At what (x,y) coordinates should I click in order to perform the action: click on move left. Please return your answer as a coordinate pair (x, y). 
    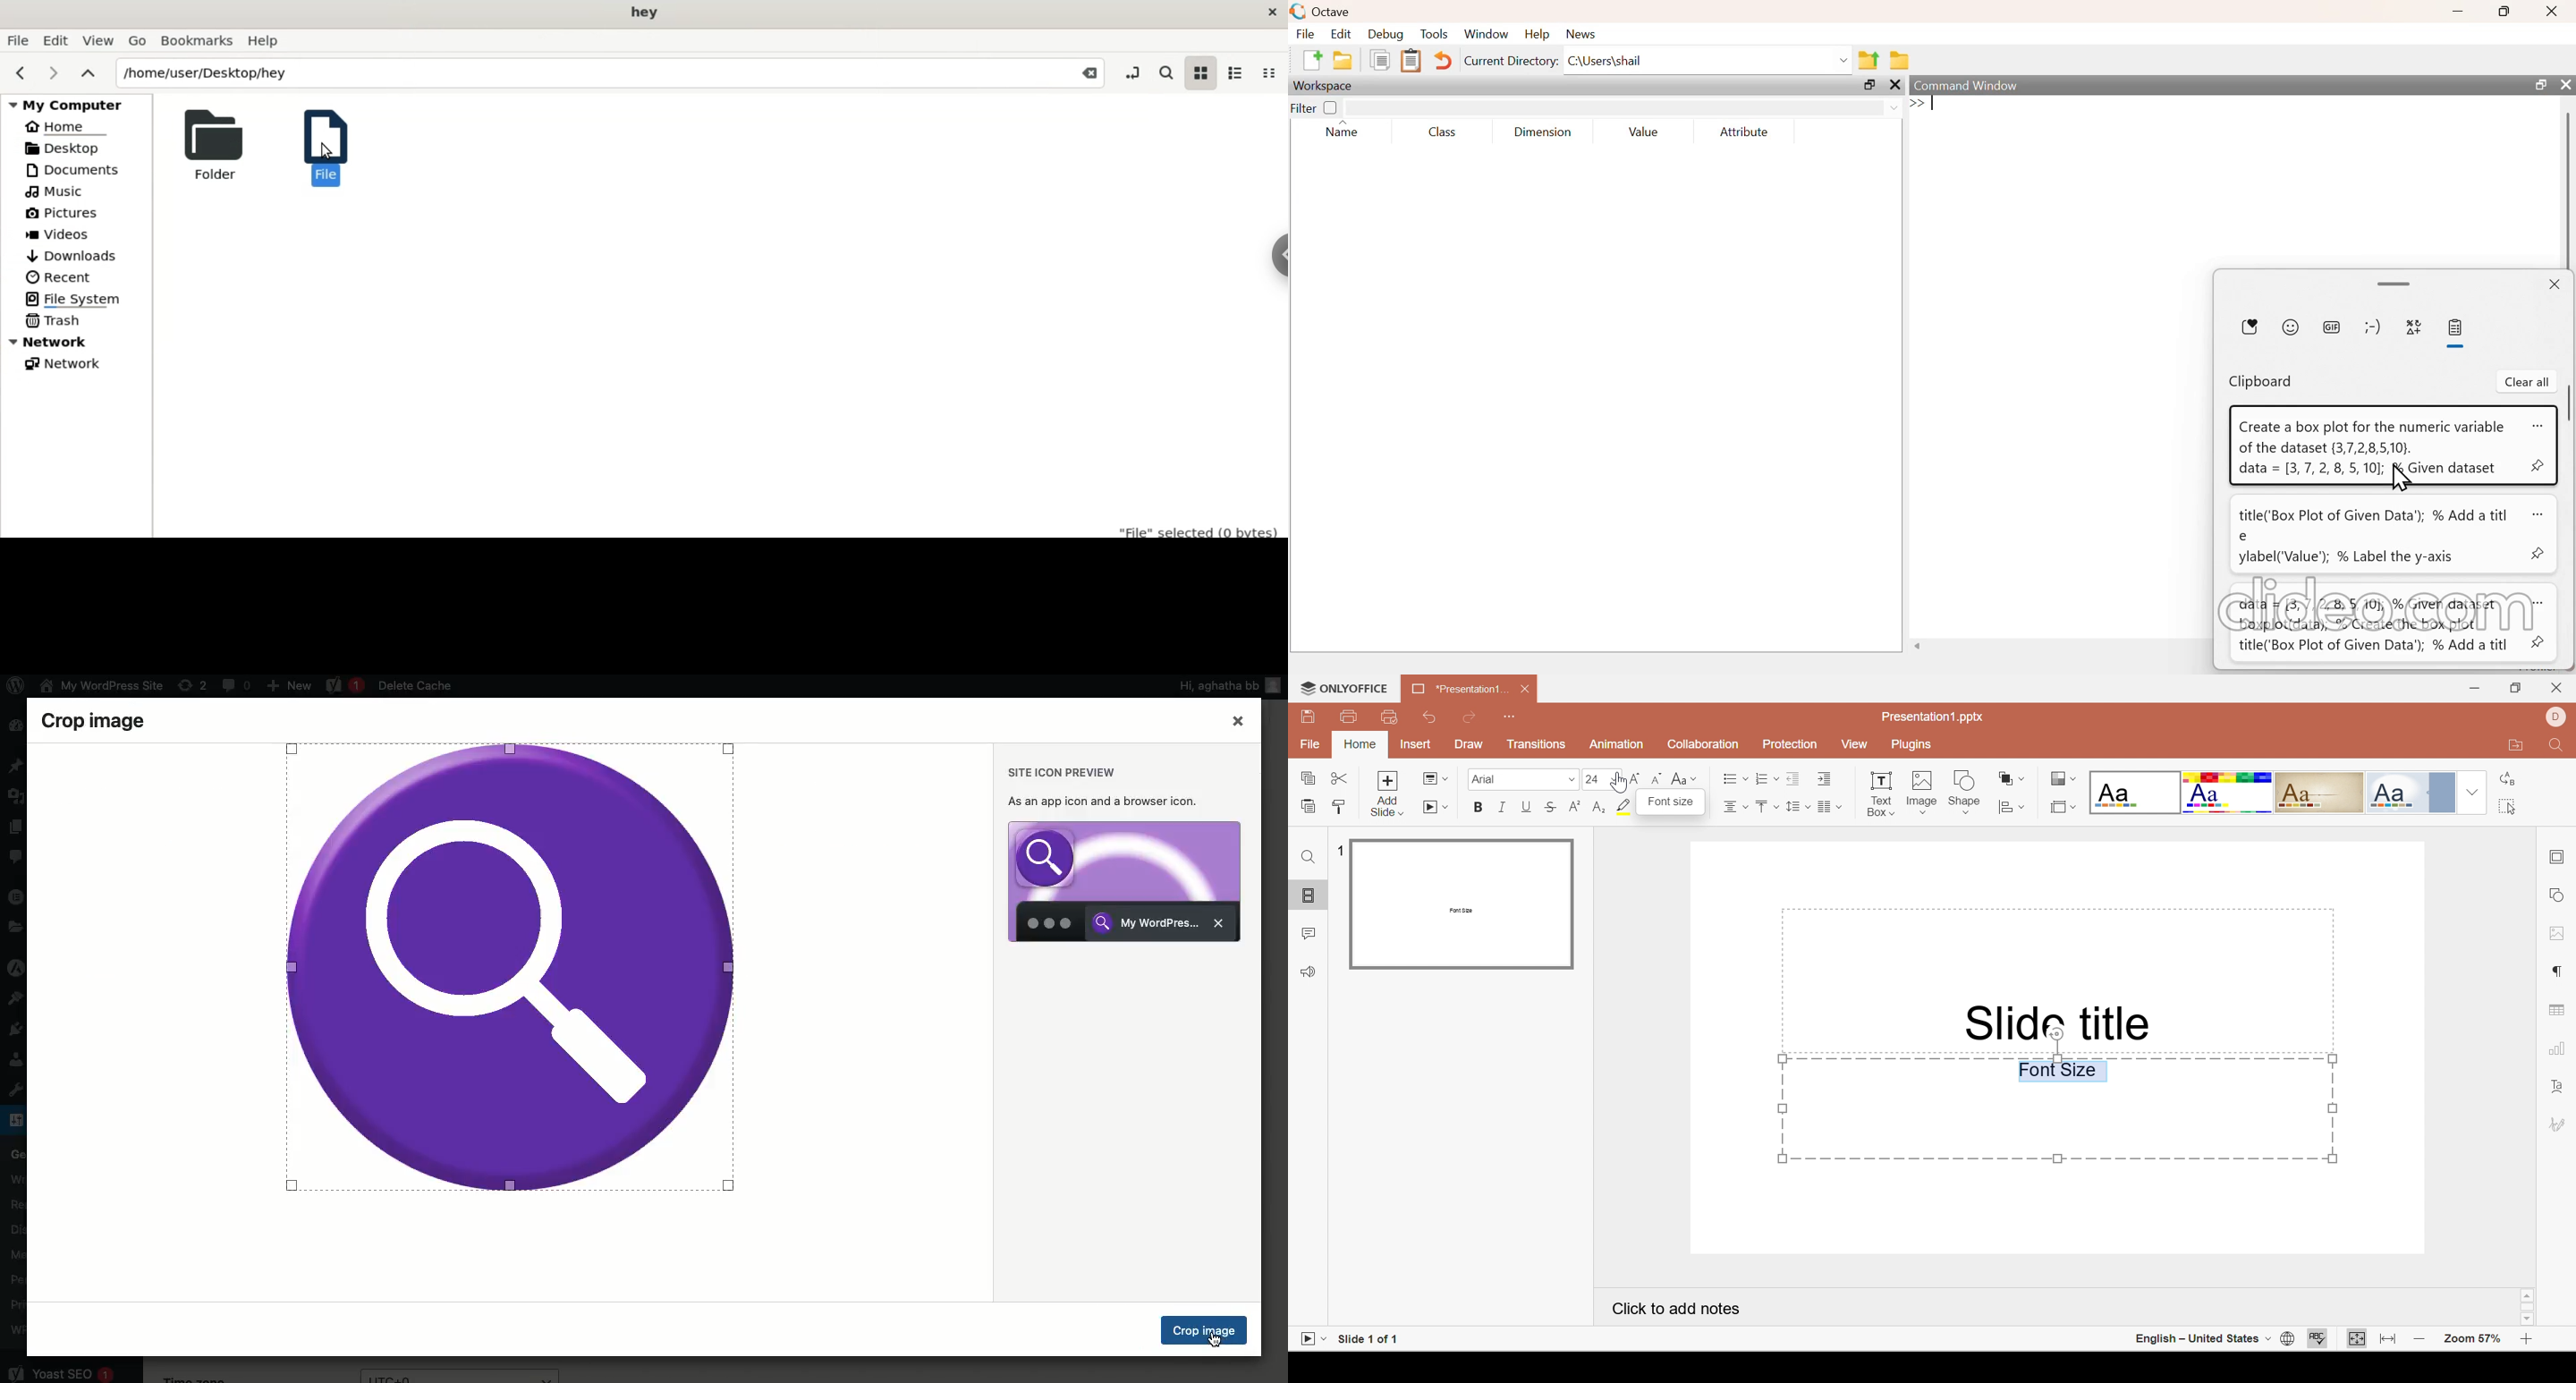
    Looking at the image, I should click on (1920, 646).